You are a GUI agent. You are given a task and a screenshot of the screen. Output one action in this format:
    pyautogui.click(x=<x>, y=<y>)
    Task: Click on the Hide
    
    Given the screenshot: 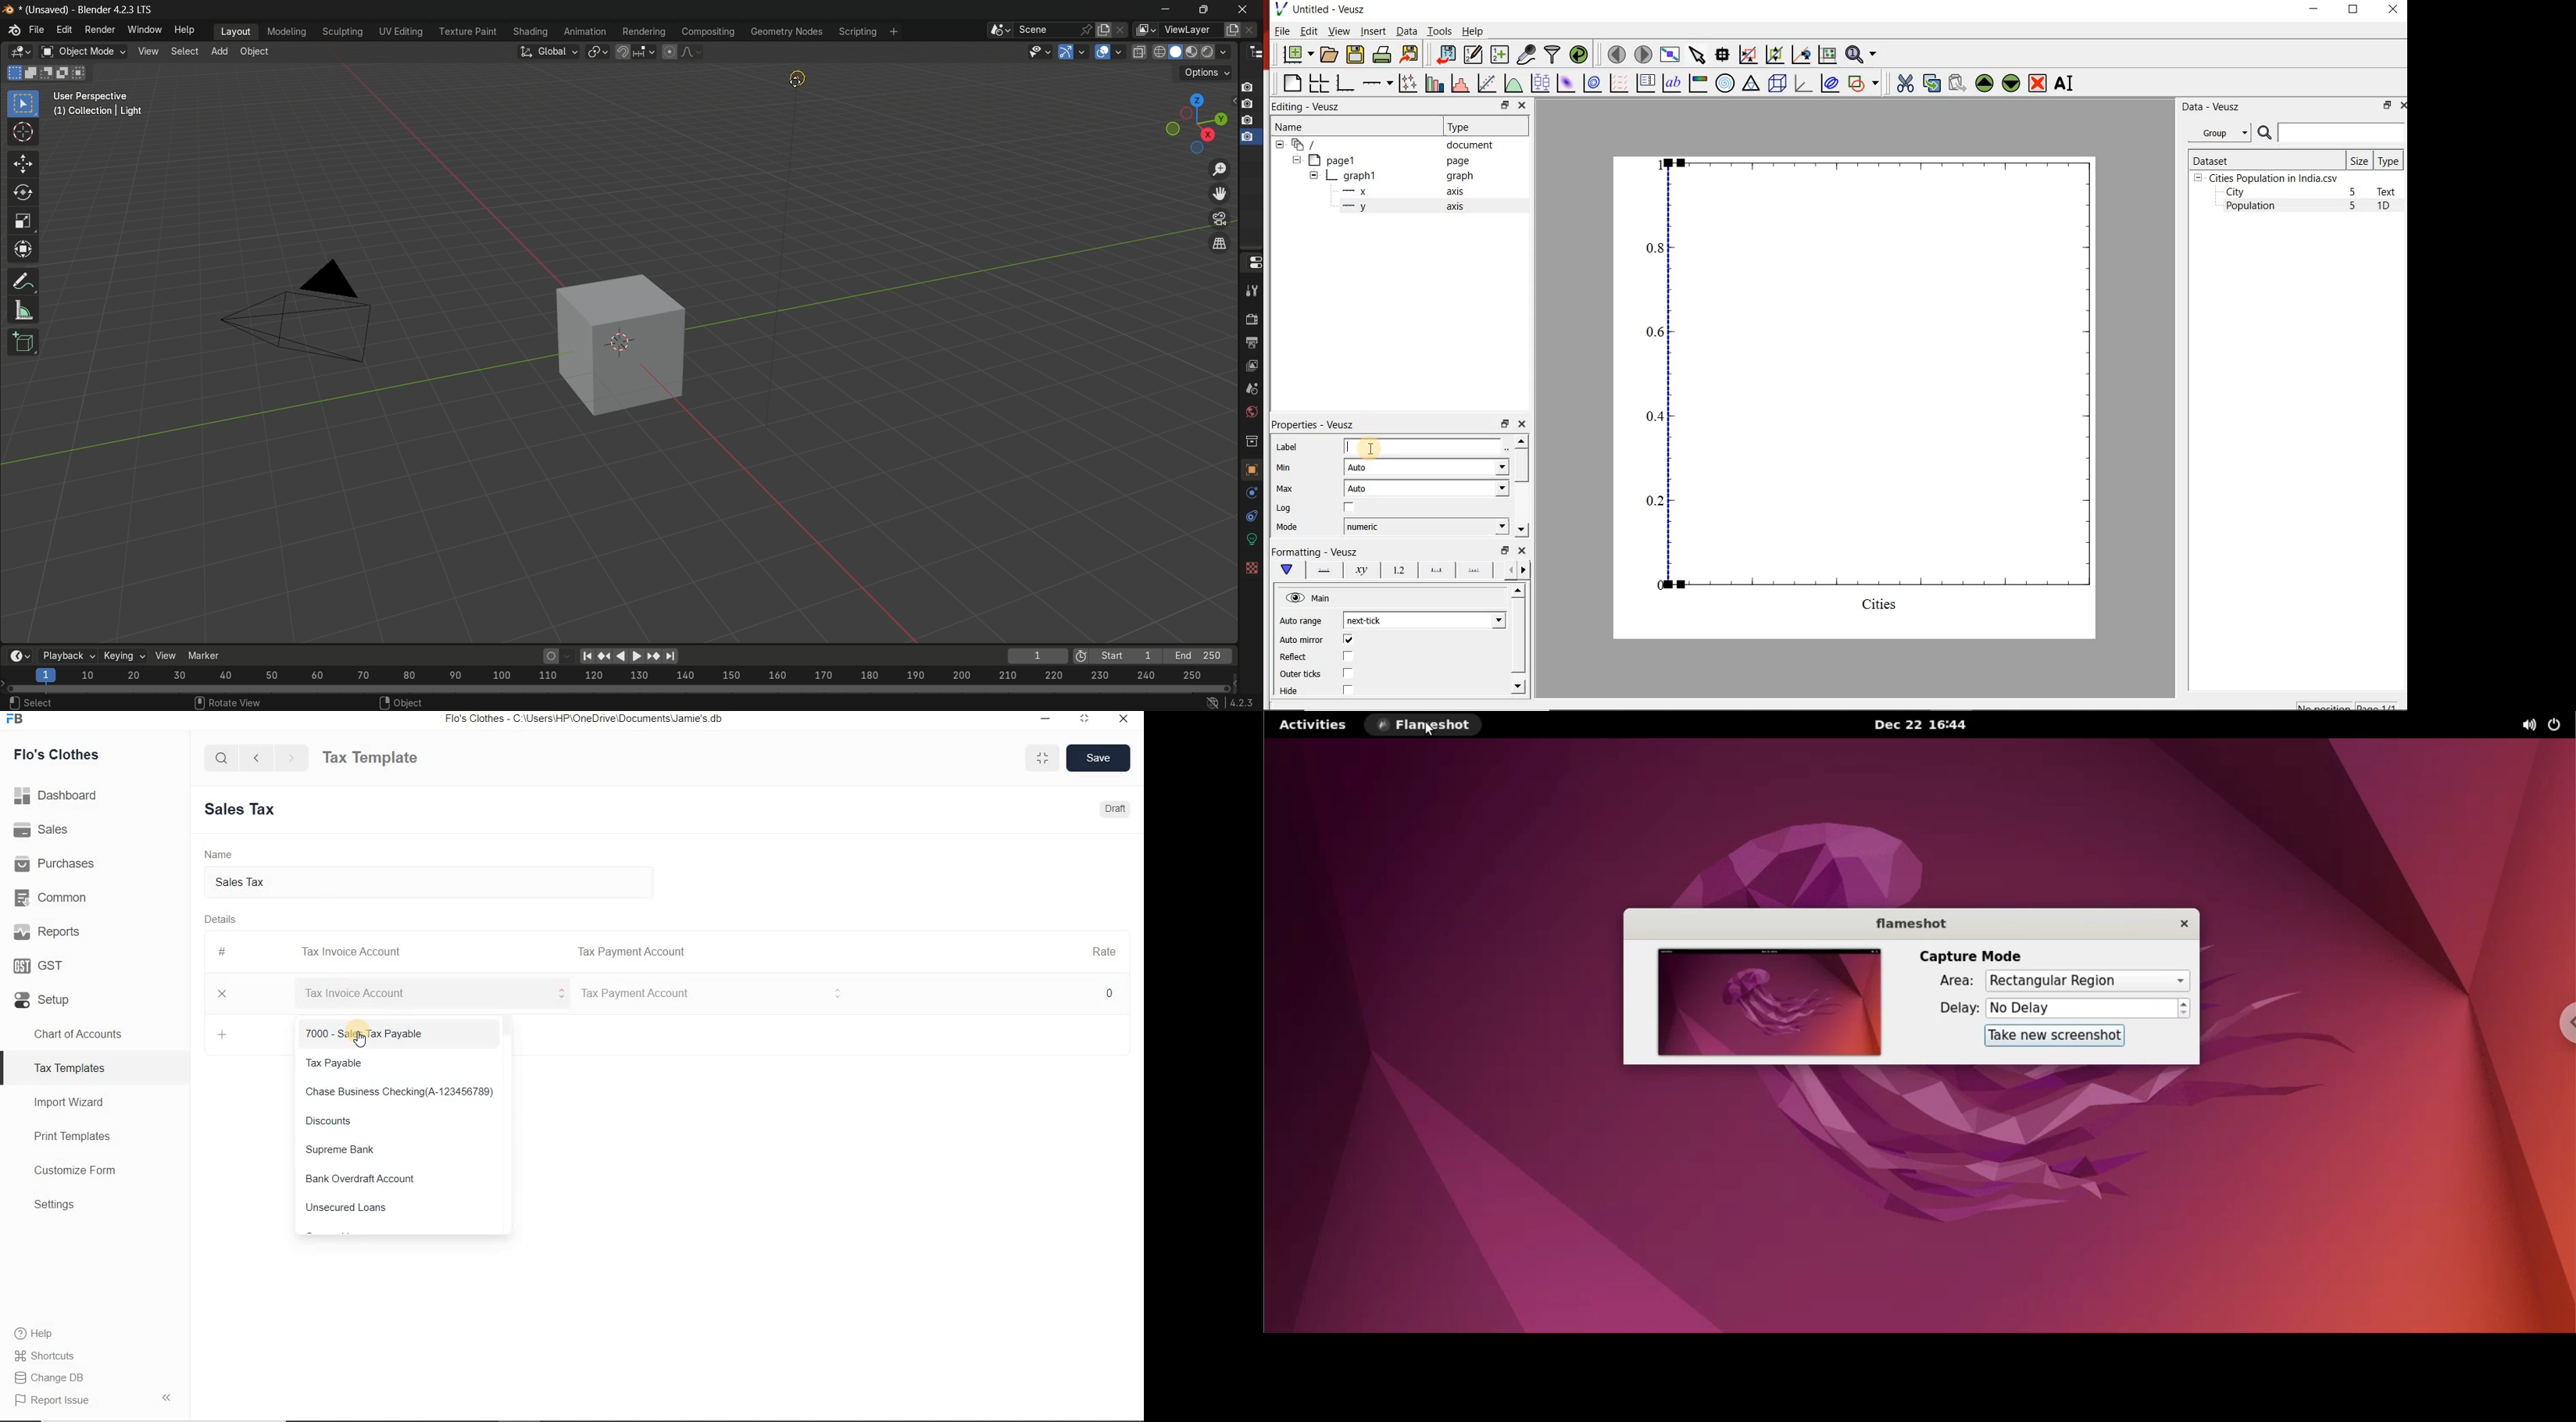 What is the action you would take?
    pyautogui.click(x=1295, y=694)
    